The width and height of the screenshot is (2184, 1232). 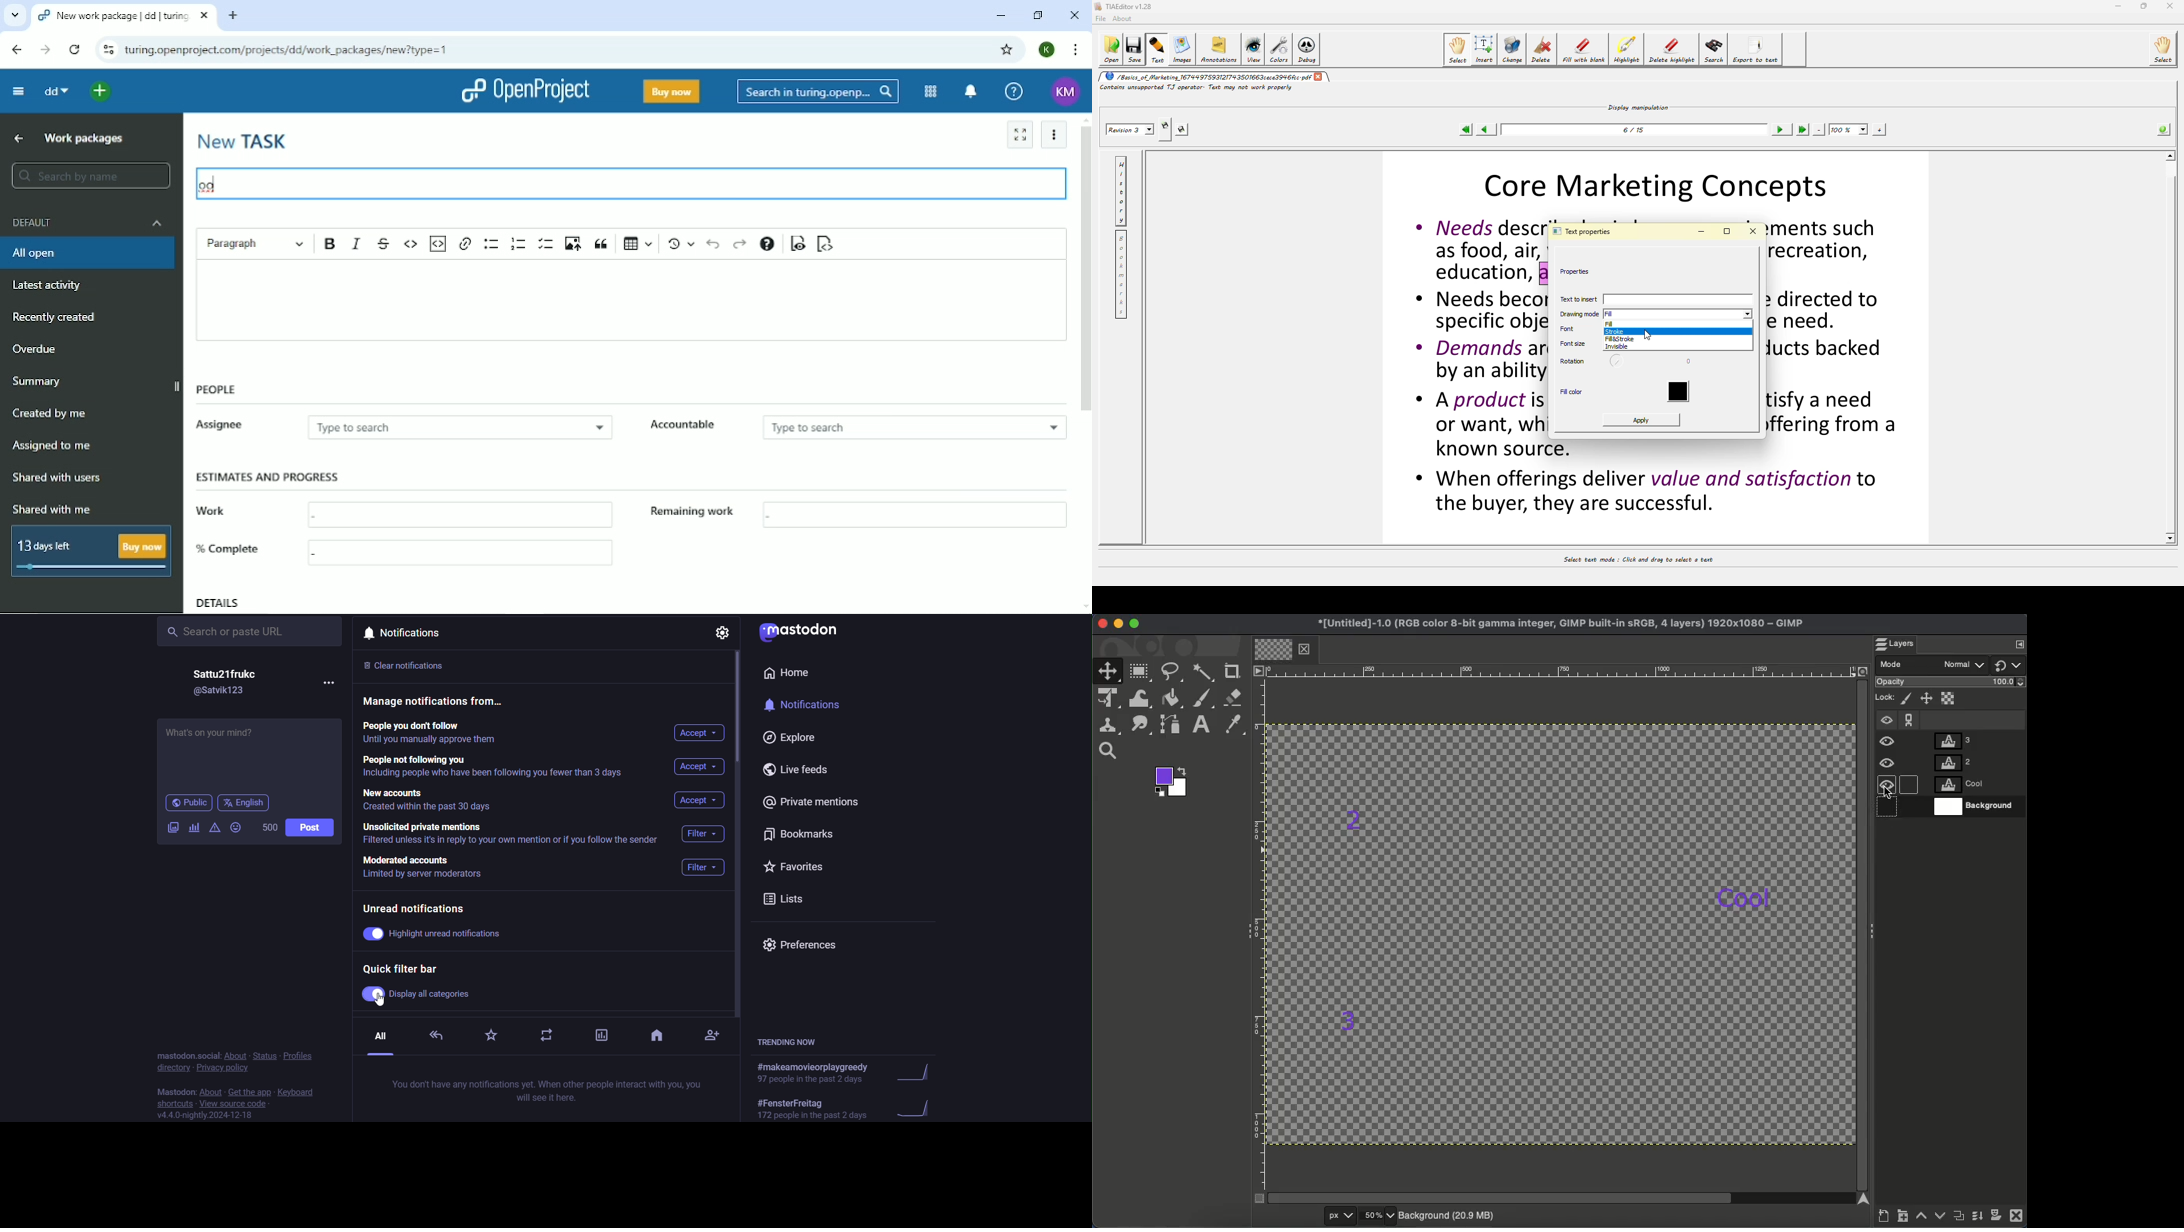 I want to click on Collapse project menu, so click(x=18, y=91).